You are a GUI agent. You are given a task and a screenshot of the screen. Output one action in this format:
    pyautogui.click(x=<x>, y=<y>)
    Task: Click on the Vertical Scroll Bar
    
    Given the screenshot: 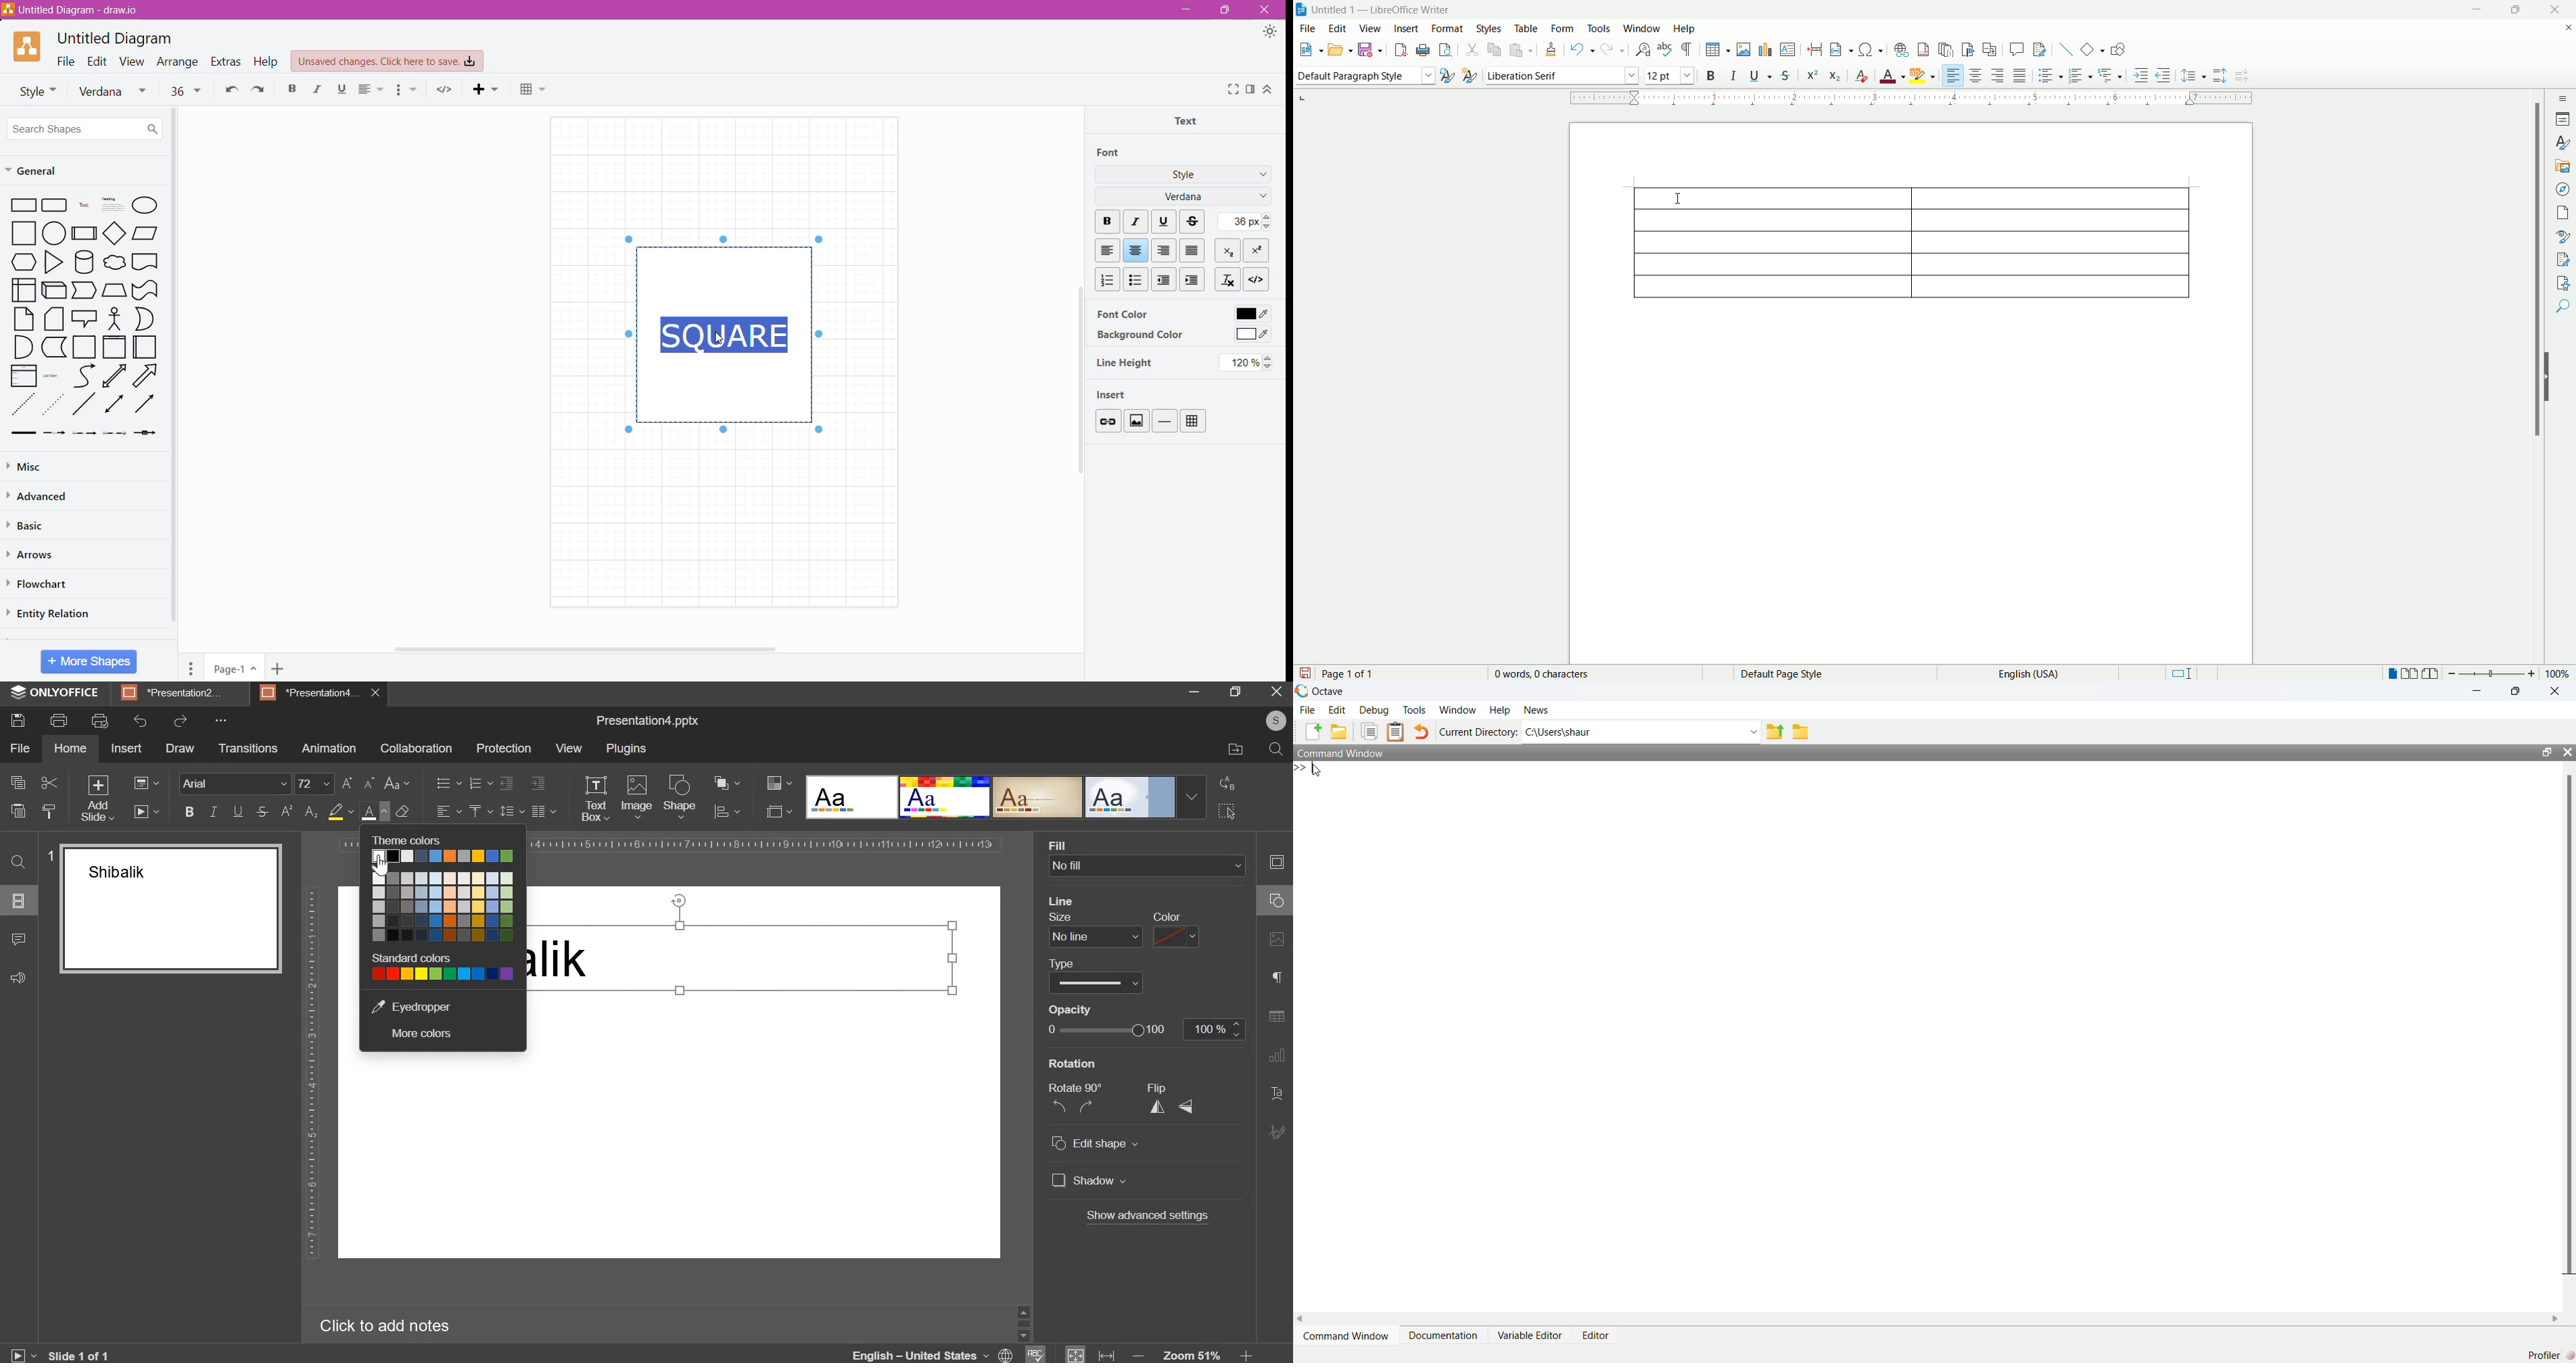 What is the action you would take?
    pyautogui.click(x=1075, y=403)
    